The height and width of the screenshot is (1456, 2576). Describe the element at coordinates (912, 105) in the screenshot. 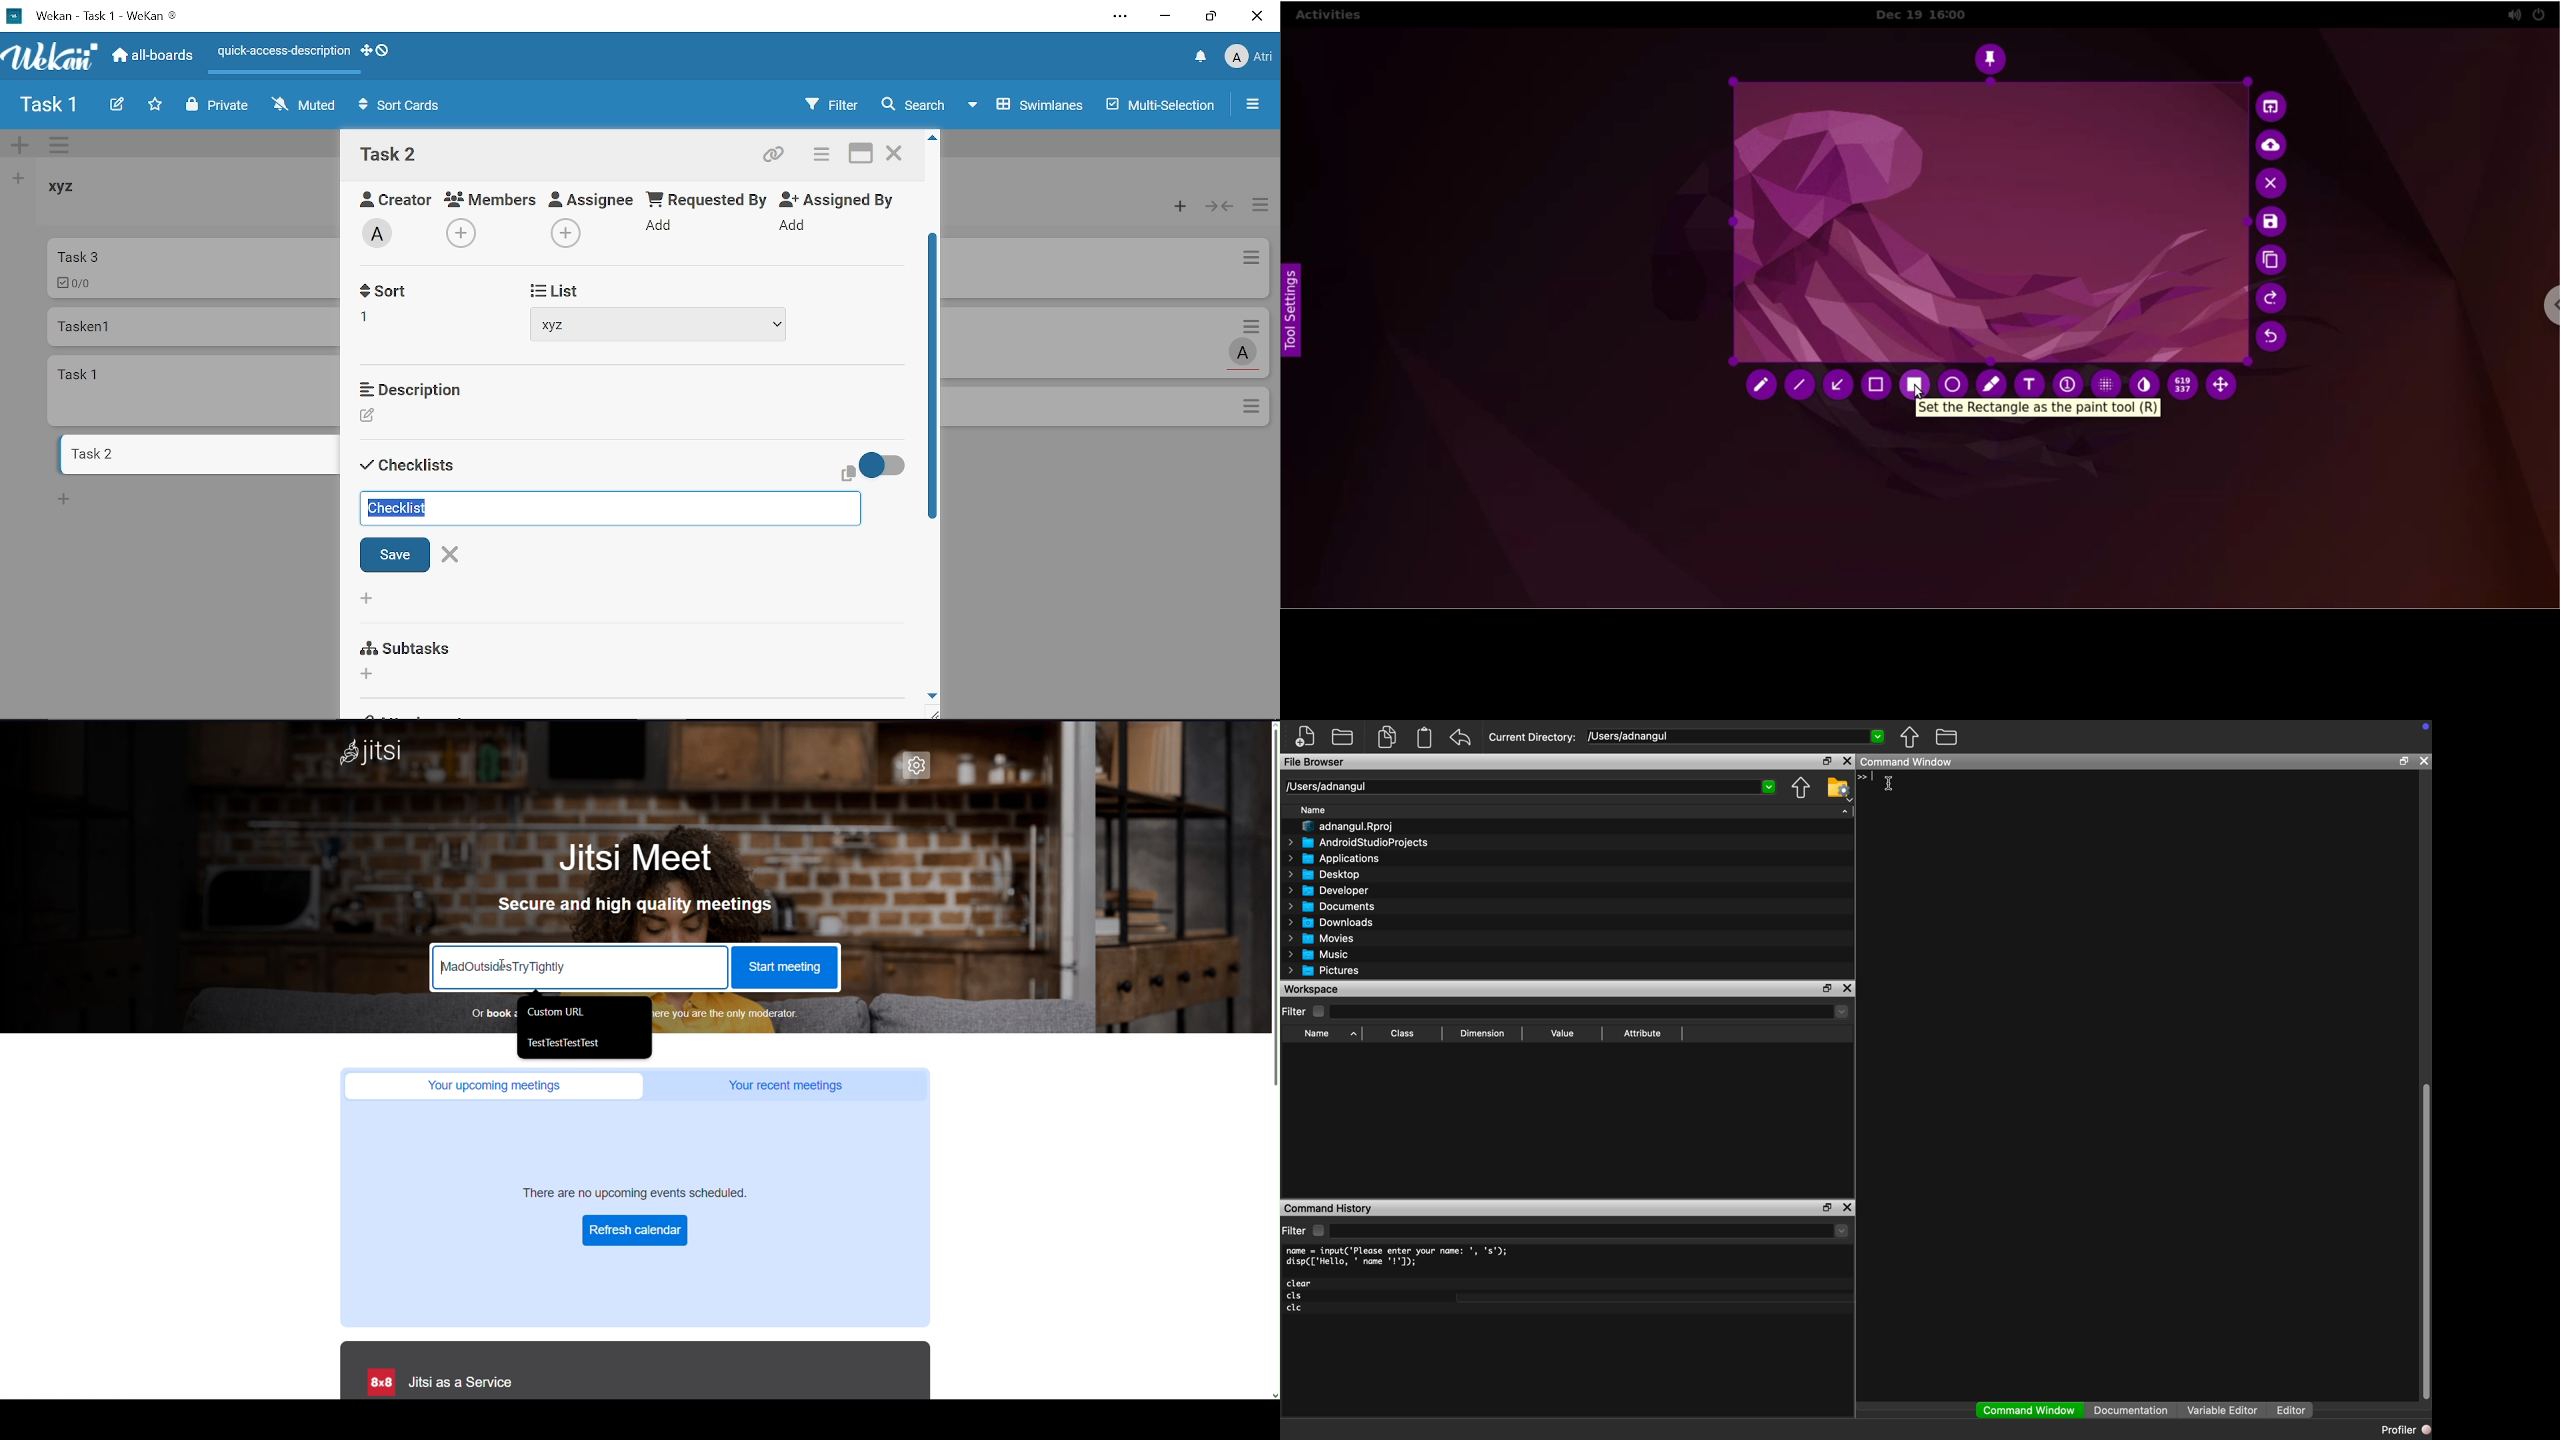

I see `Search` at that location.